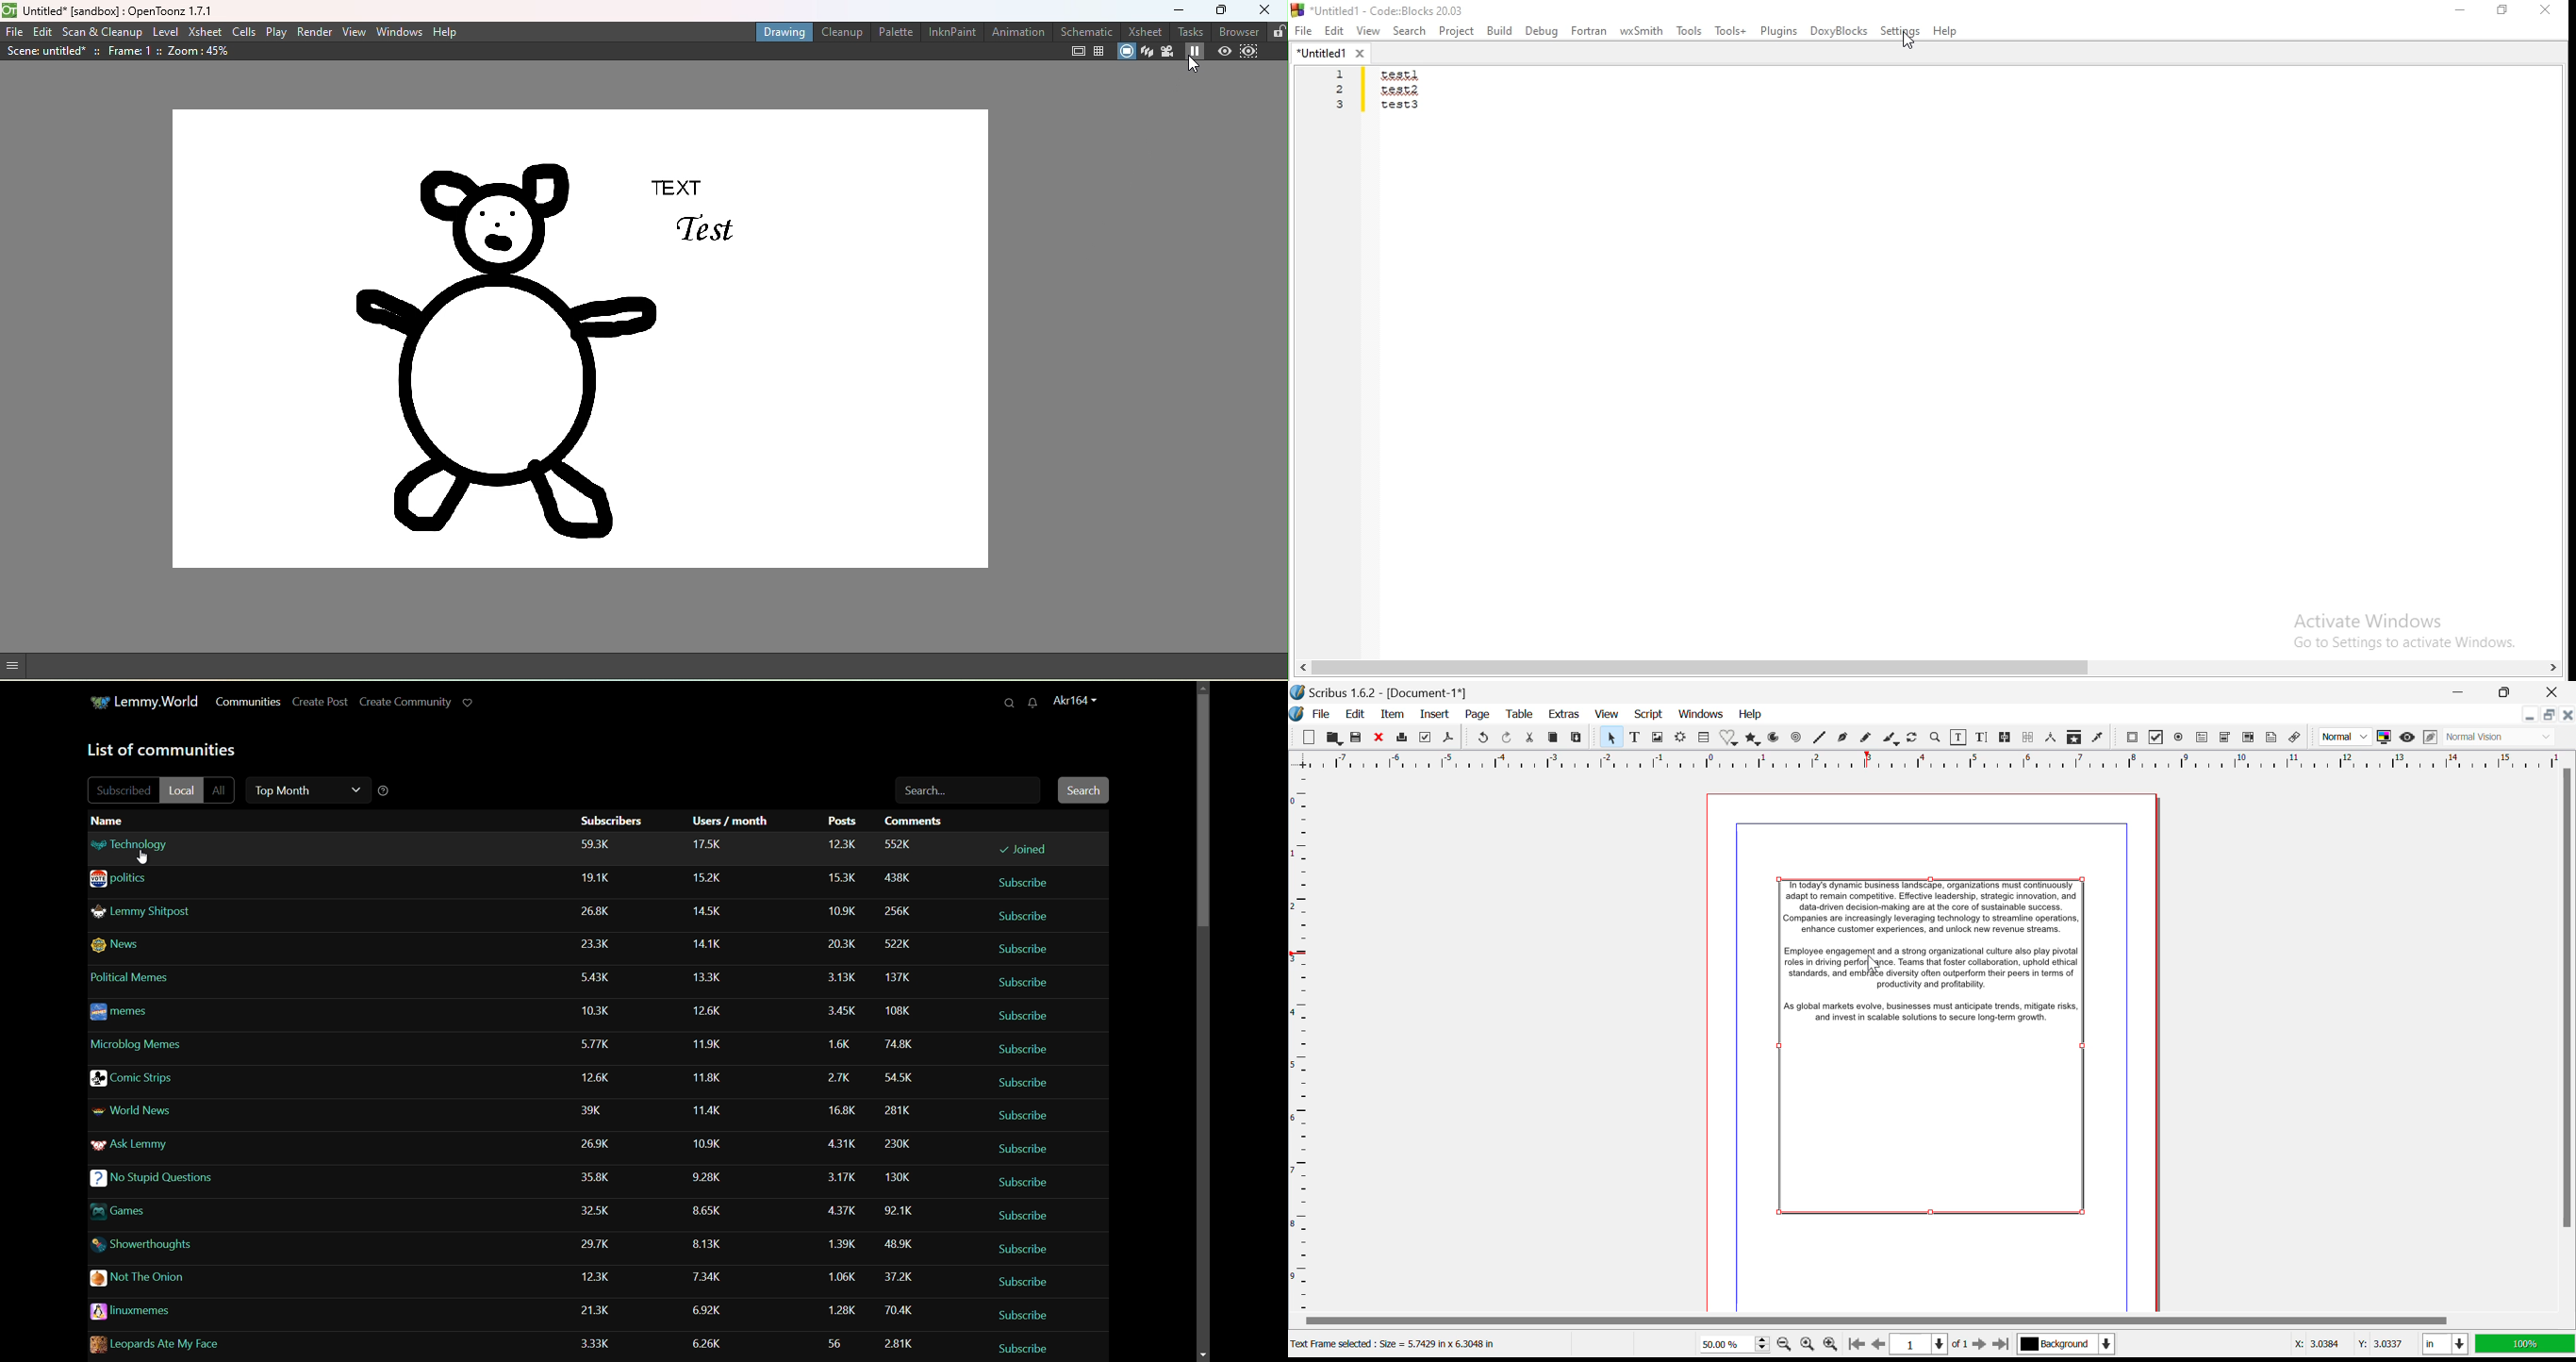 Image resolution: width=2576 pixels, height=1372 pixels. I want to click on communities name, so click(134, 945).